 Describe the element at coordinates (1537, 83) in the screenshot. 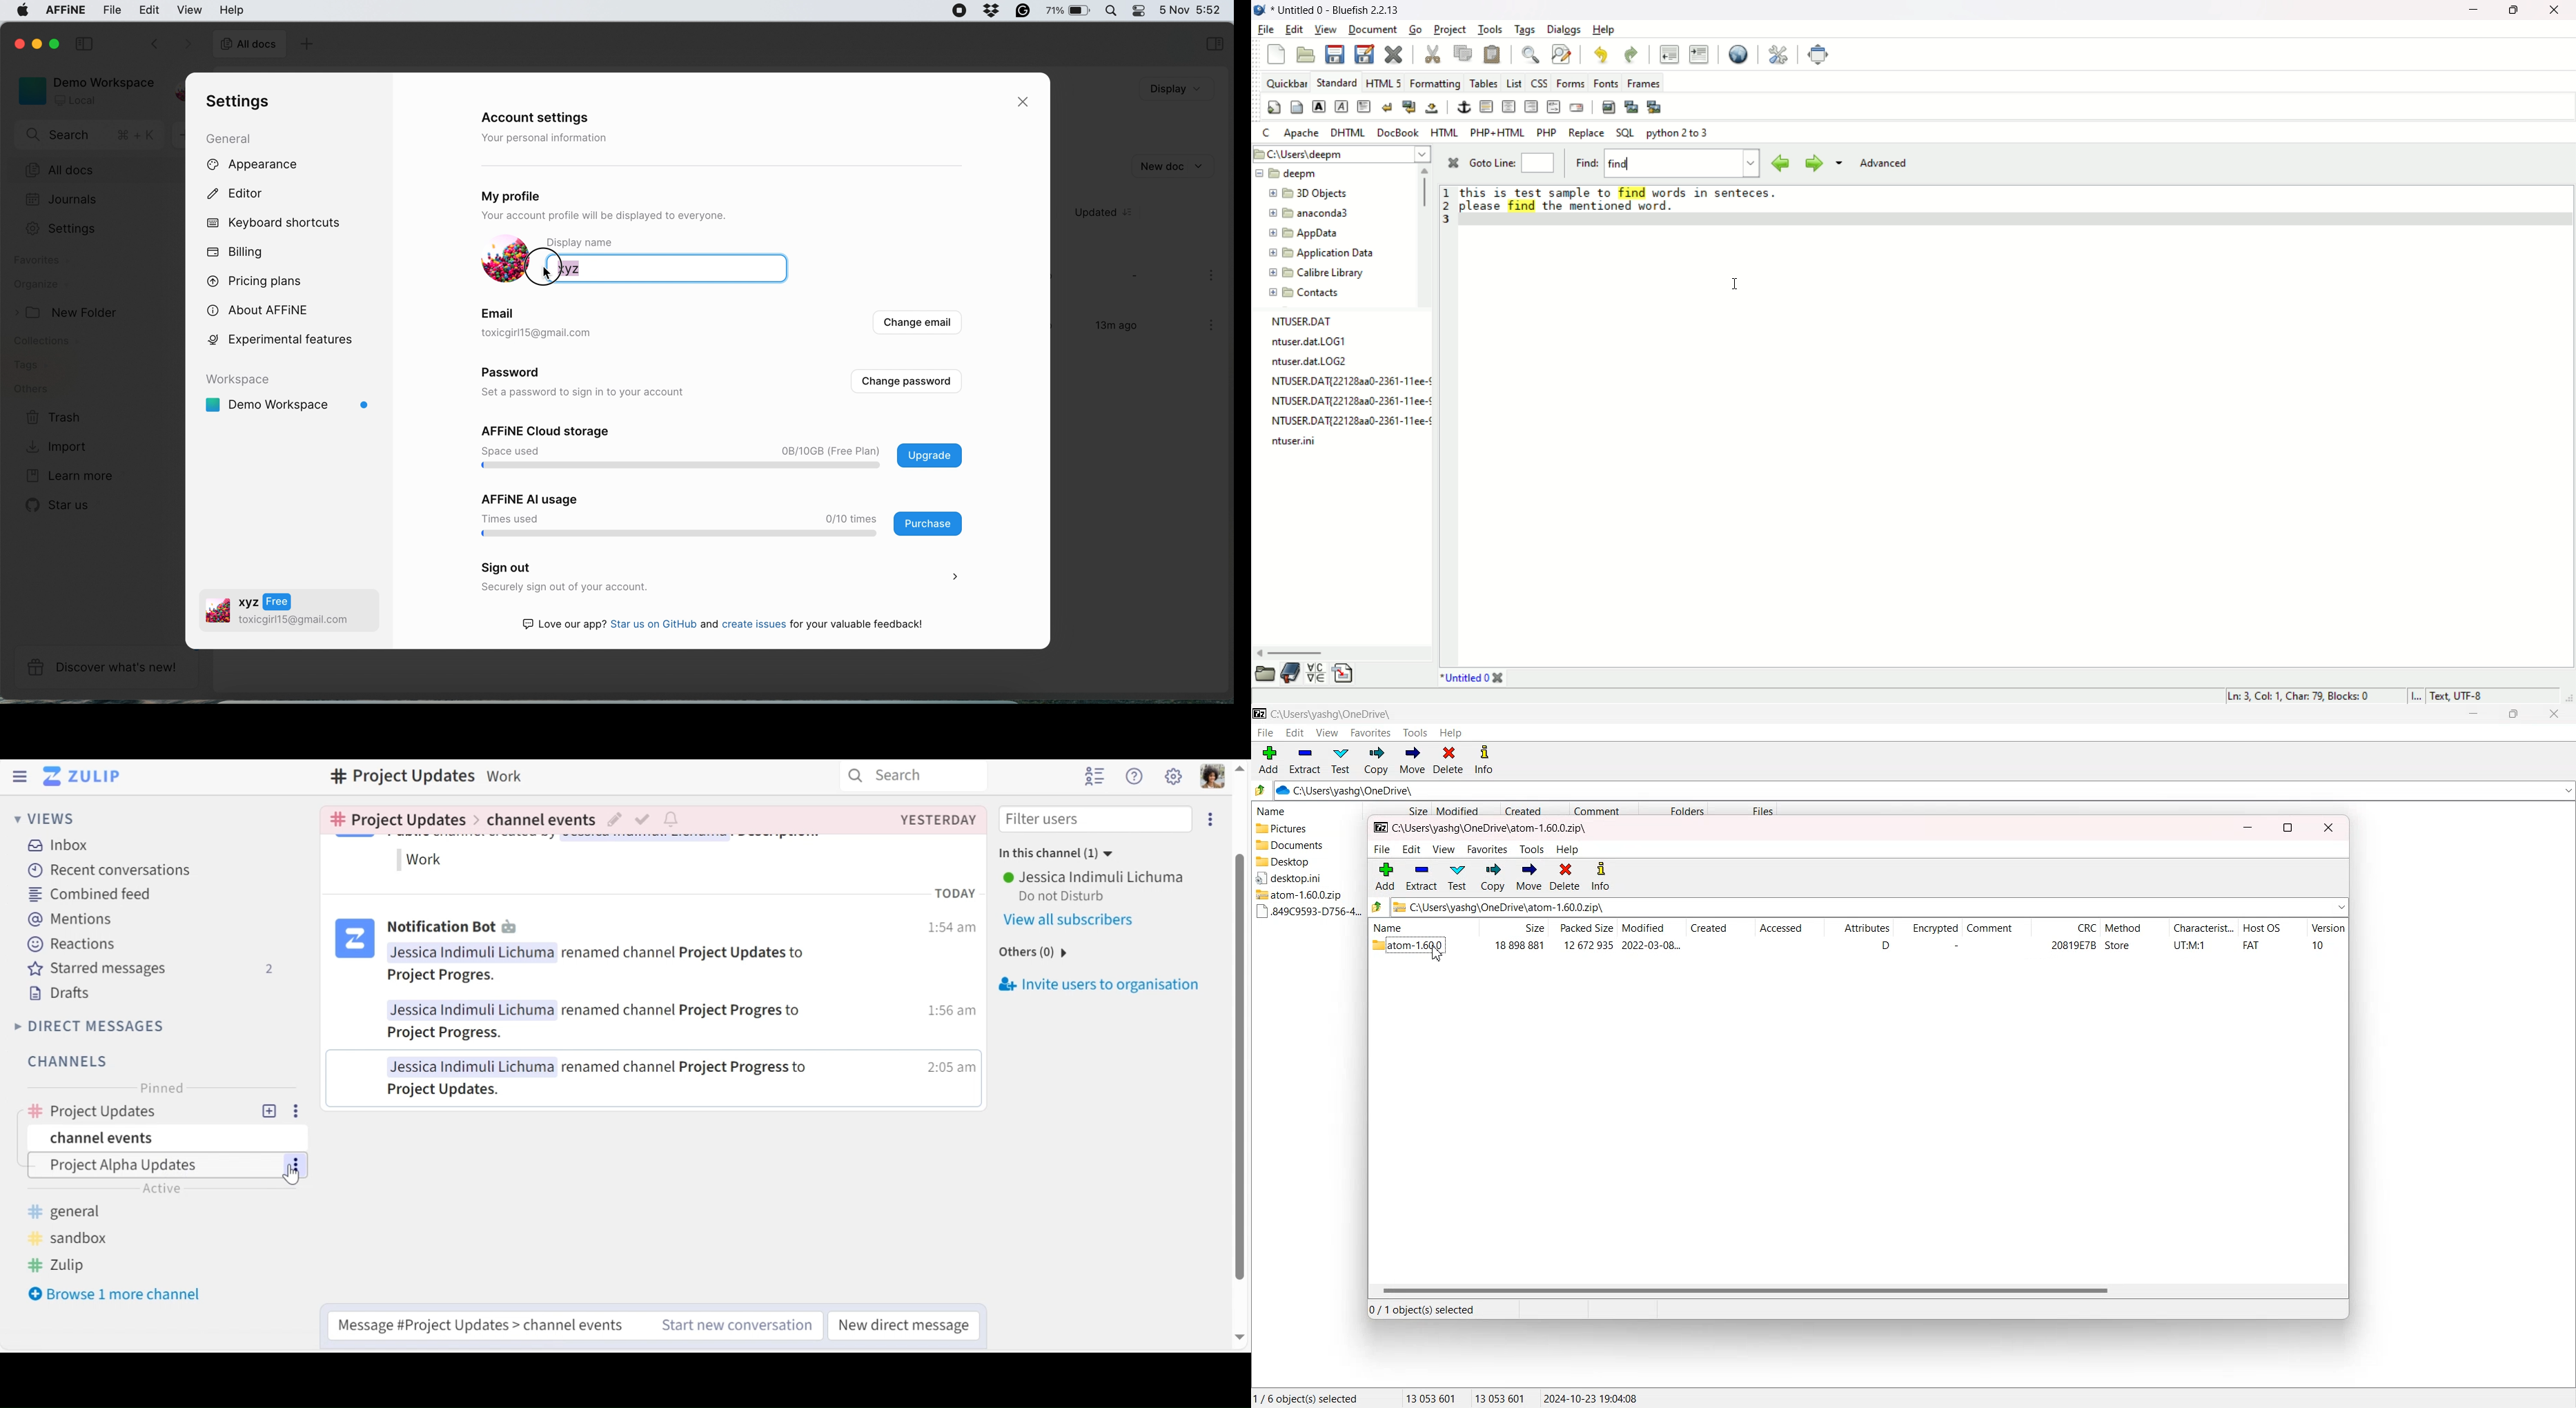

I see `CSS` at that location.